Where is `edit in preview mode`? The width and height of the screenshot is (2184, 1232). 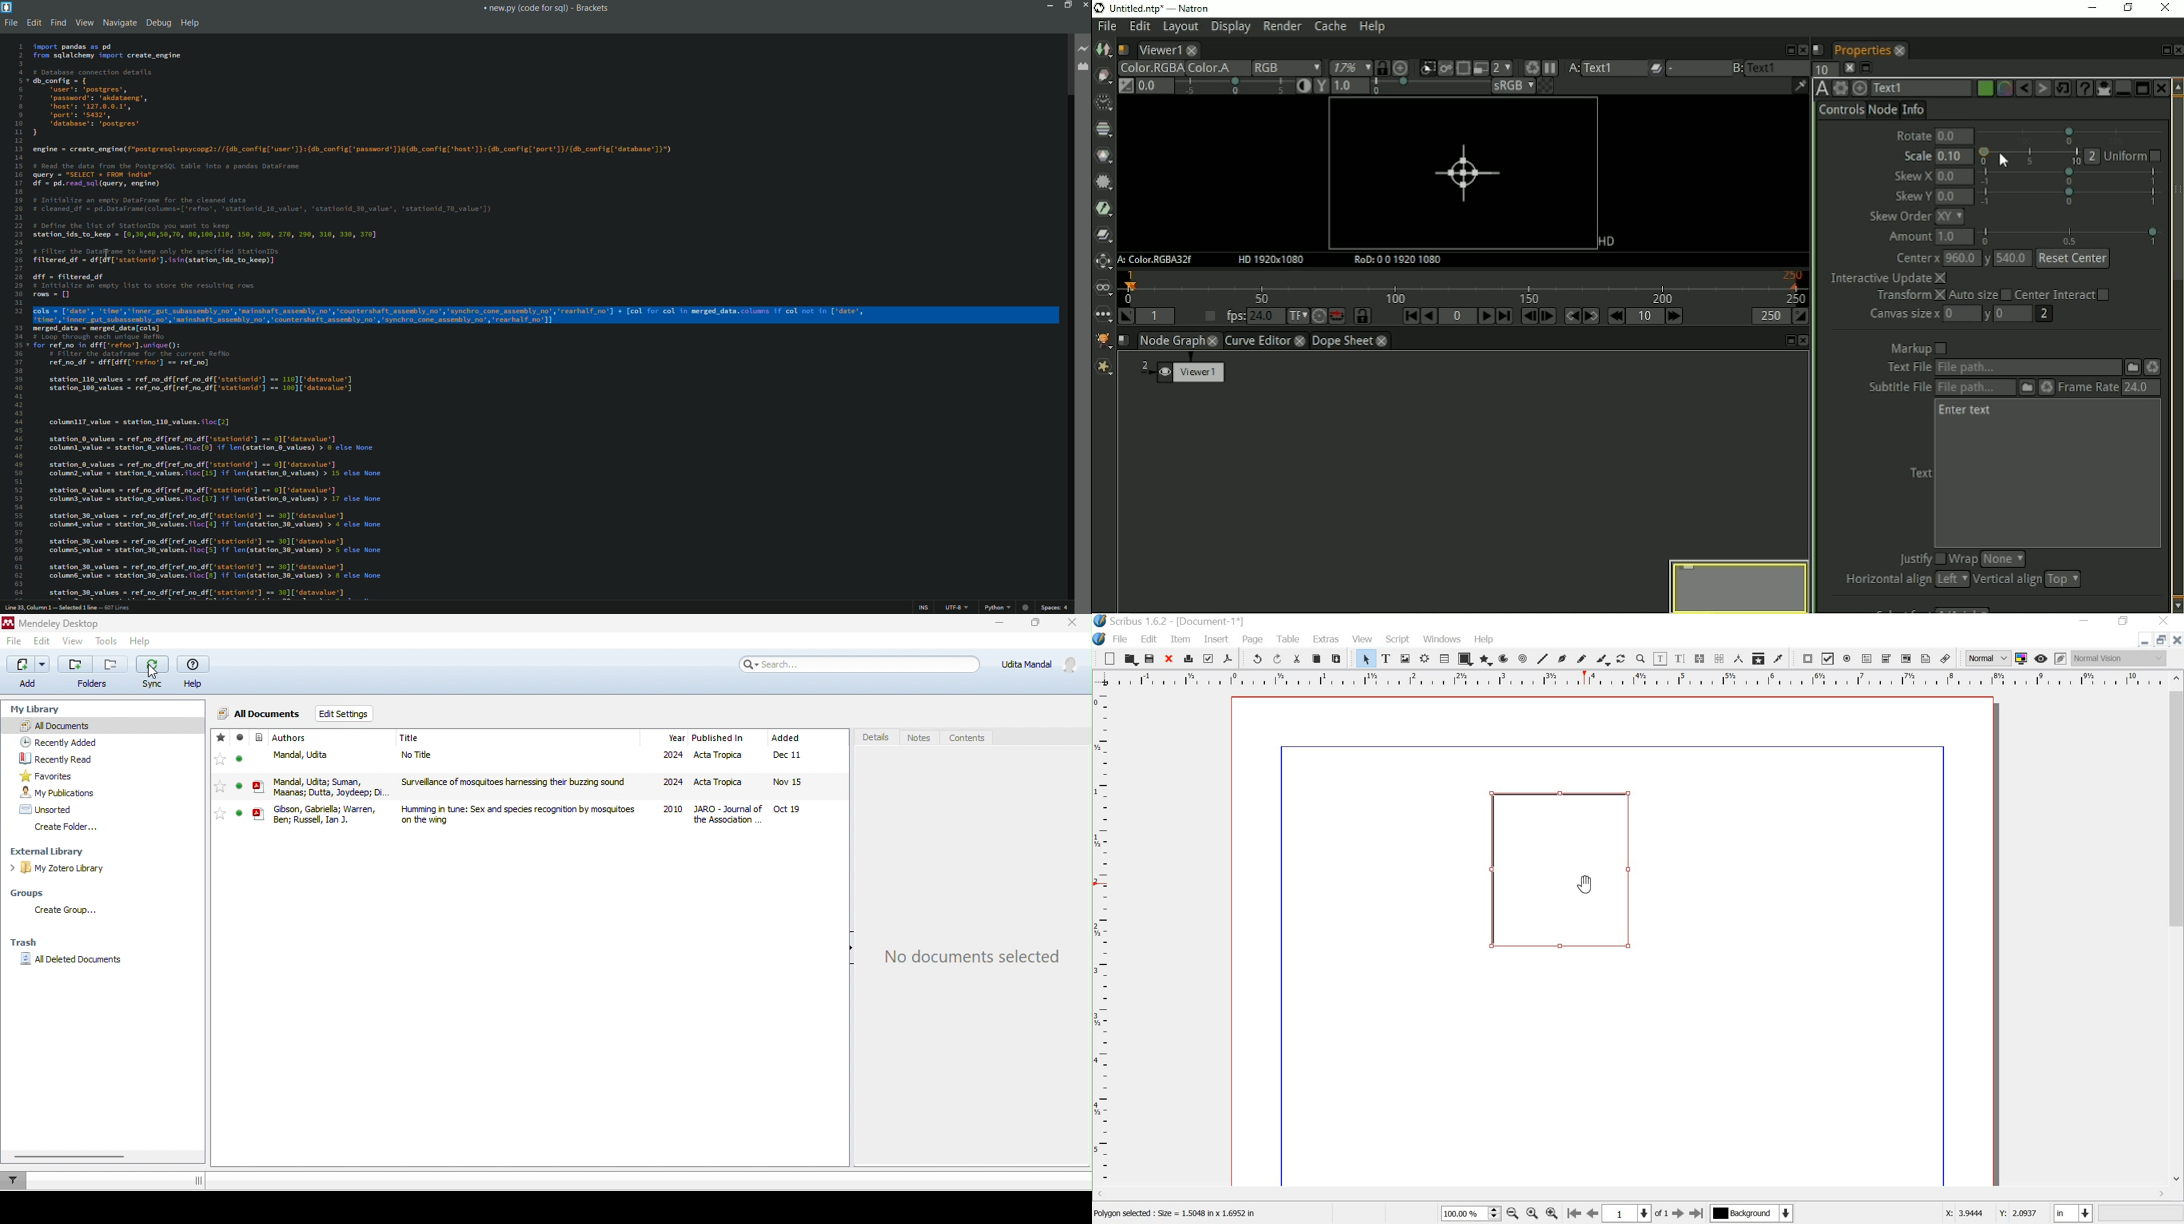 edit in preview mode is located at coordinates (2061, 658).